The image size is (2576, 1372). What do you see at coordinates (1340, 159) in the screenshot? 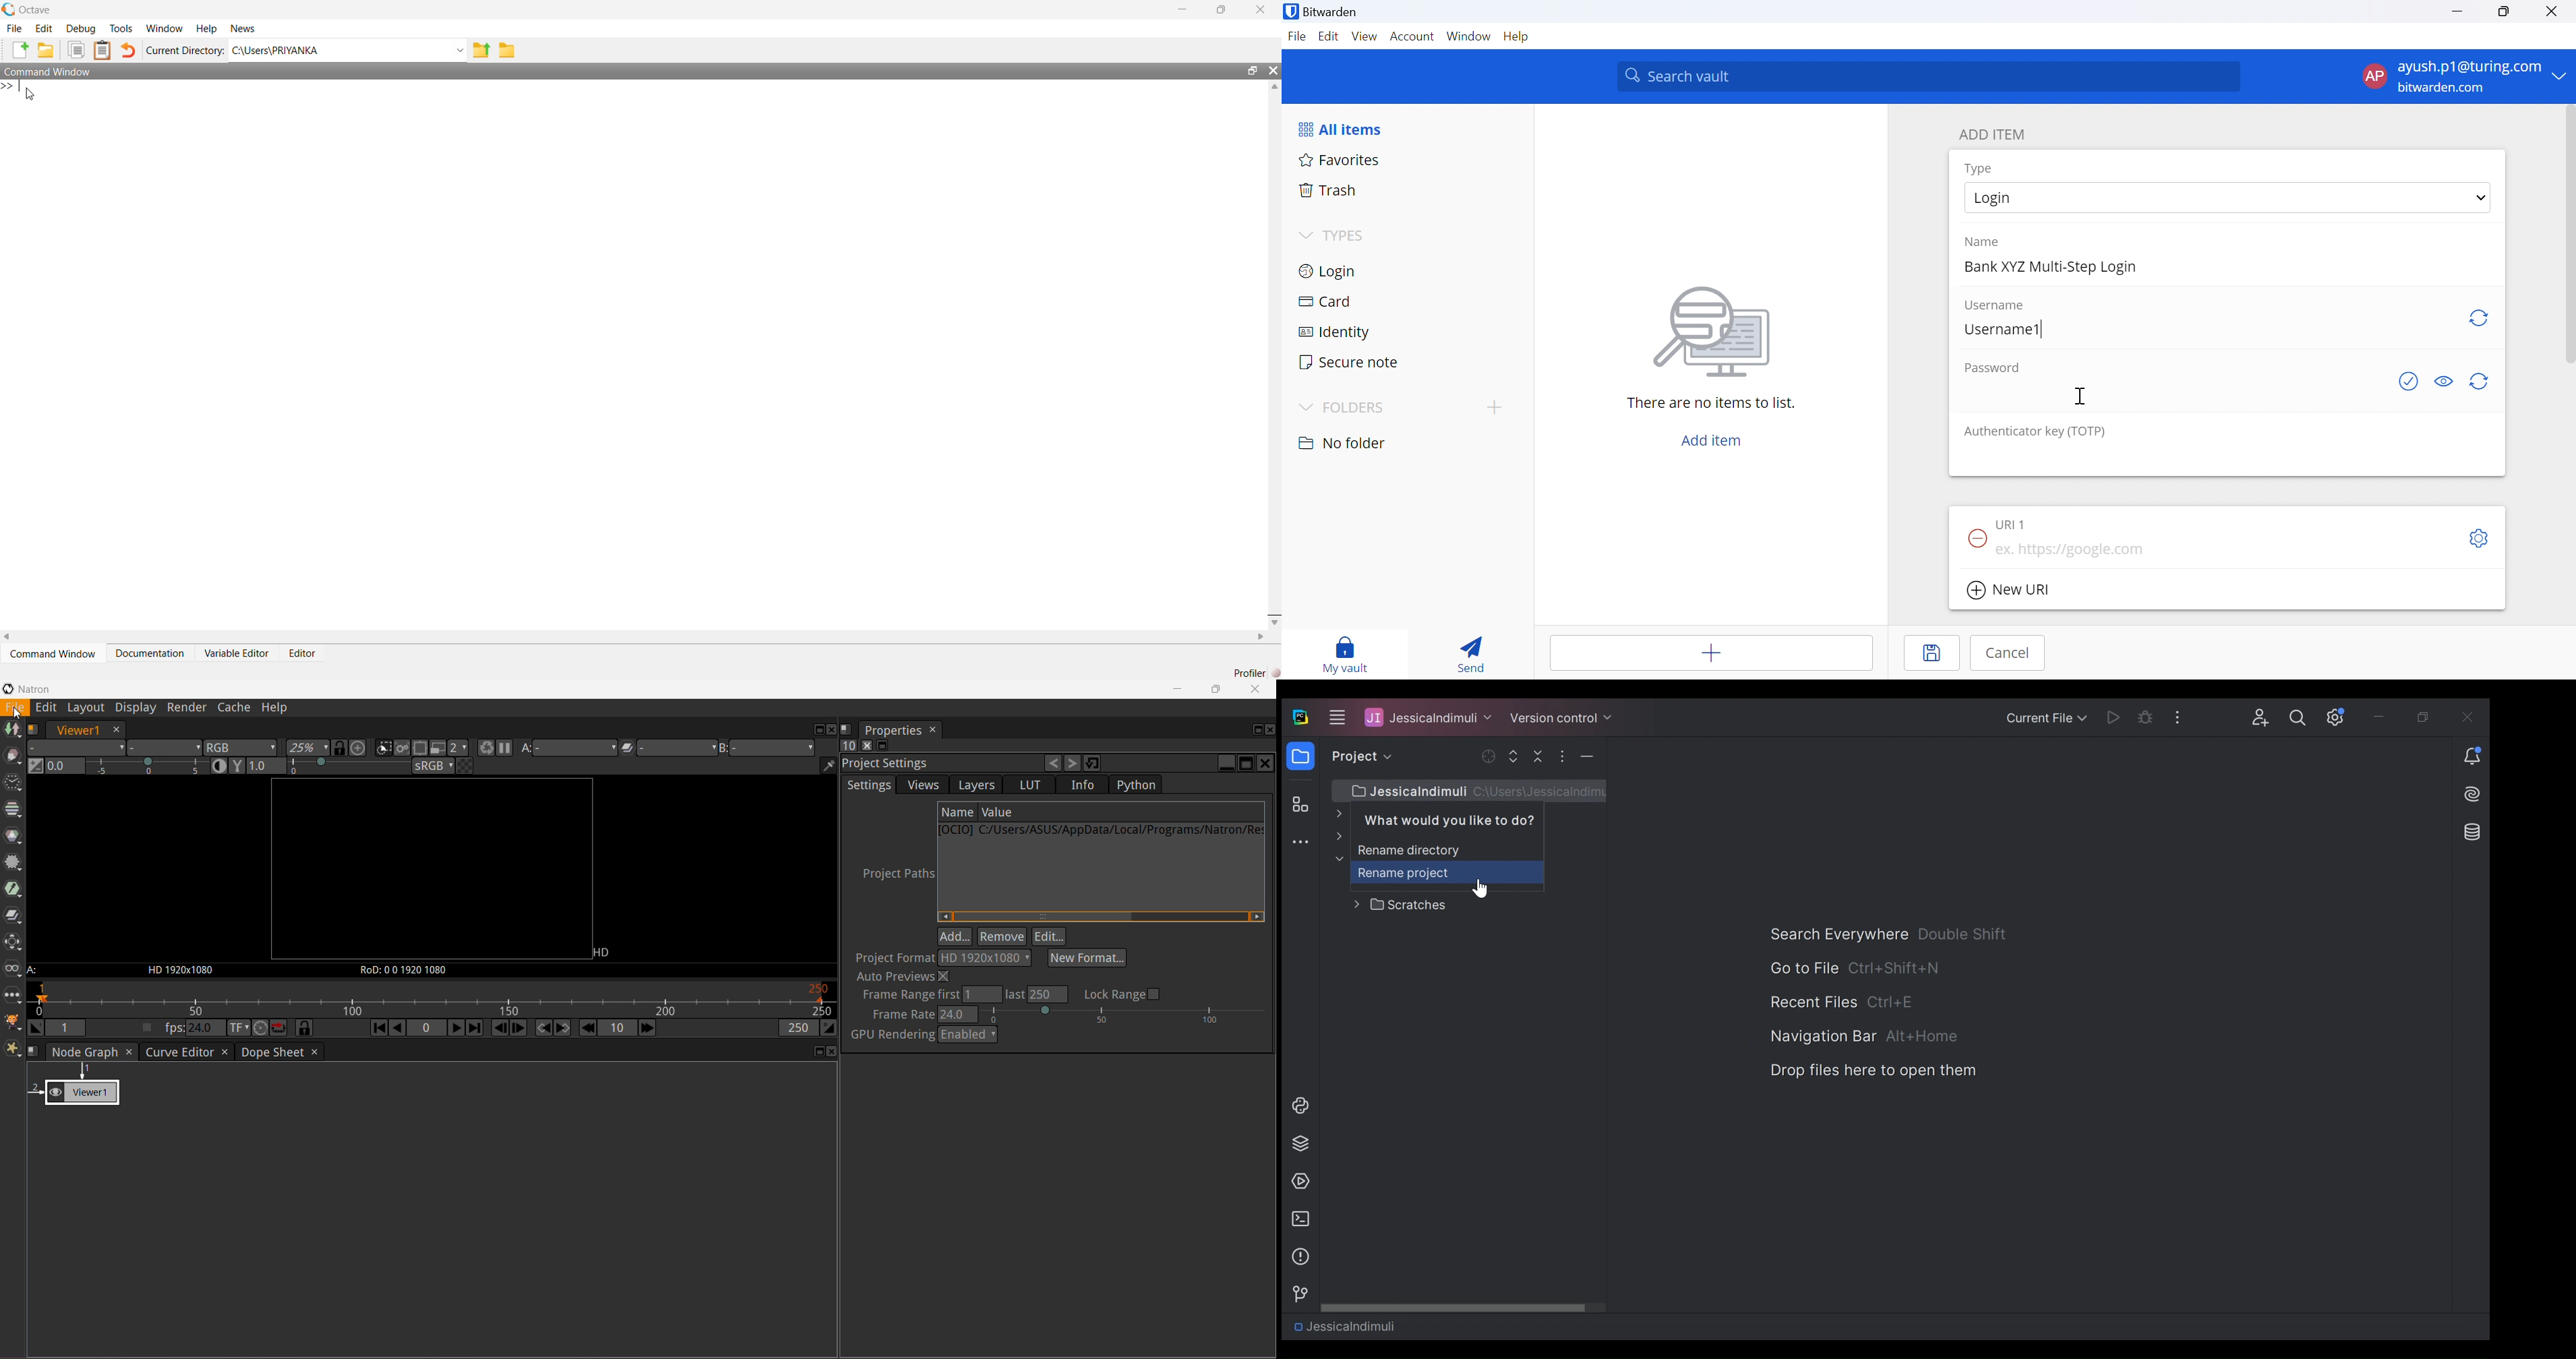
I see `Favorites` at bounding box center [1340, 159].